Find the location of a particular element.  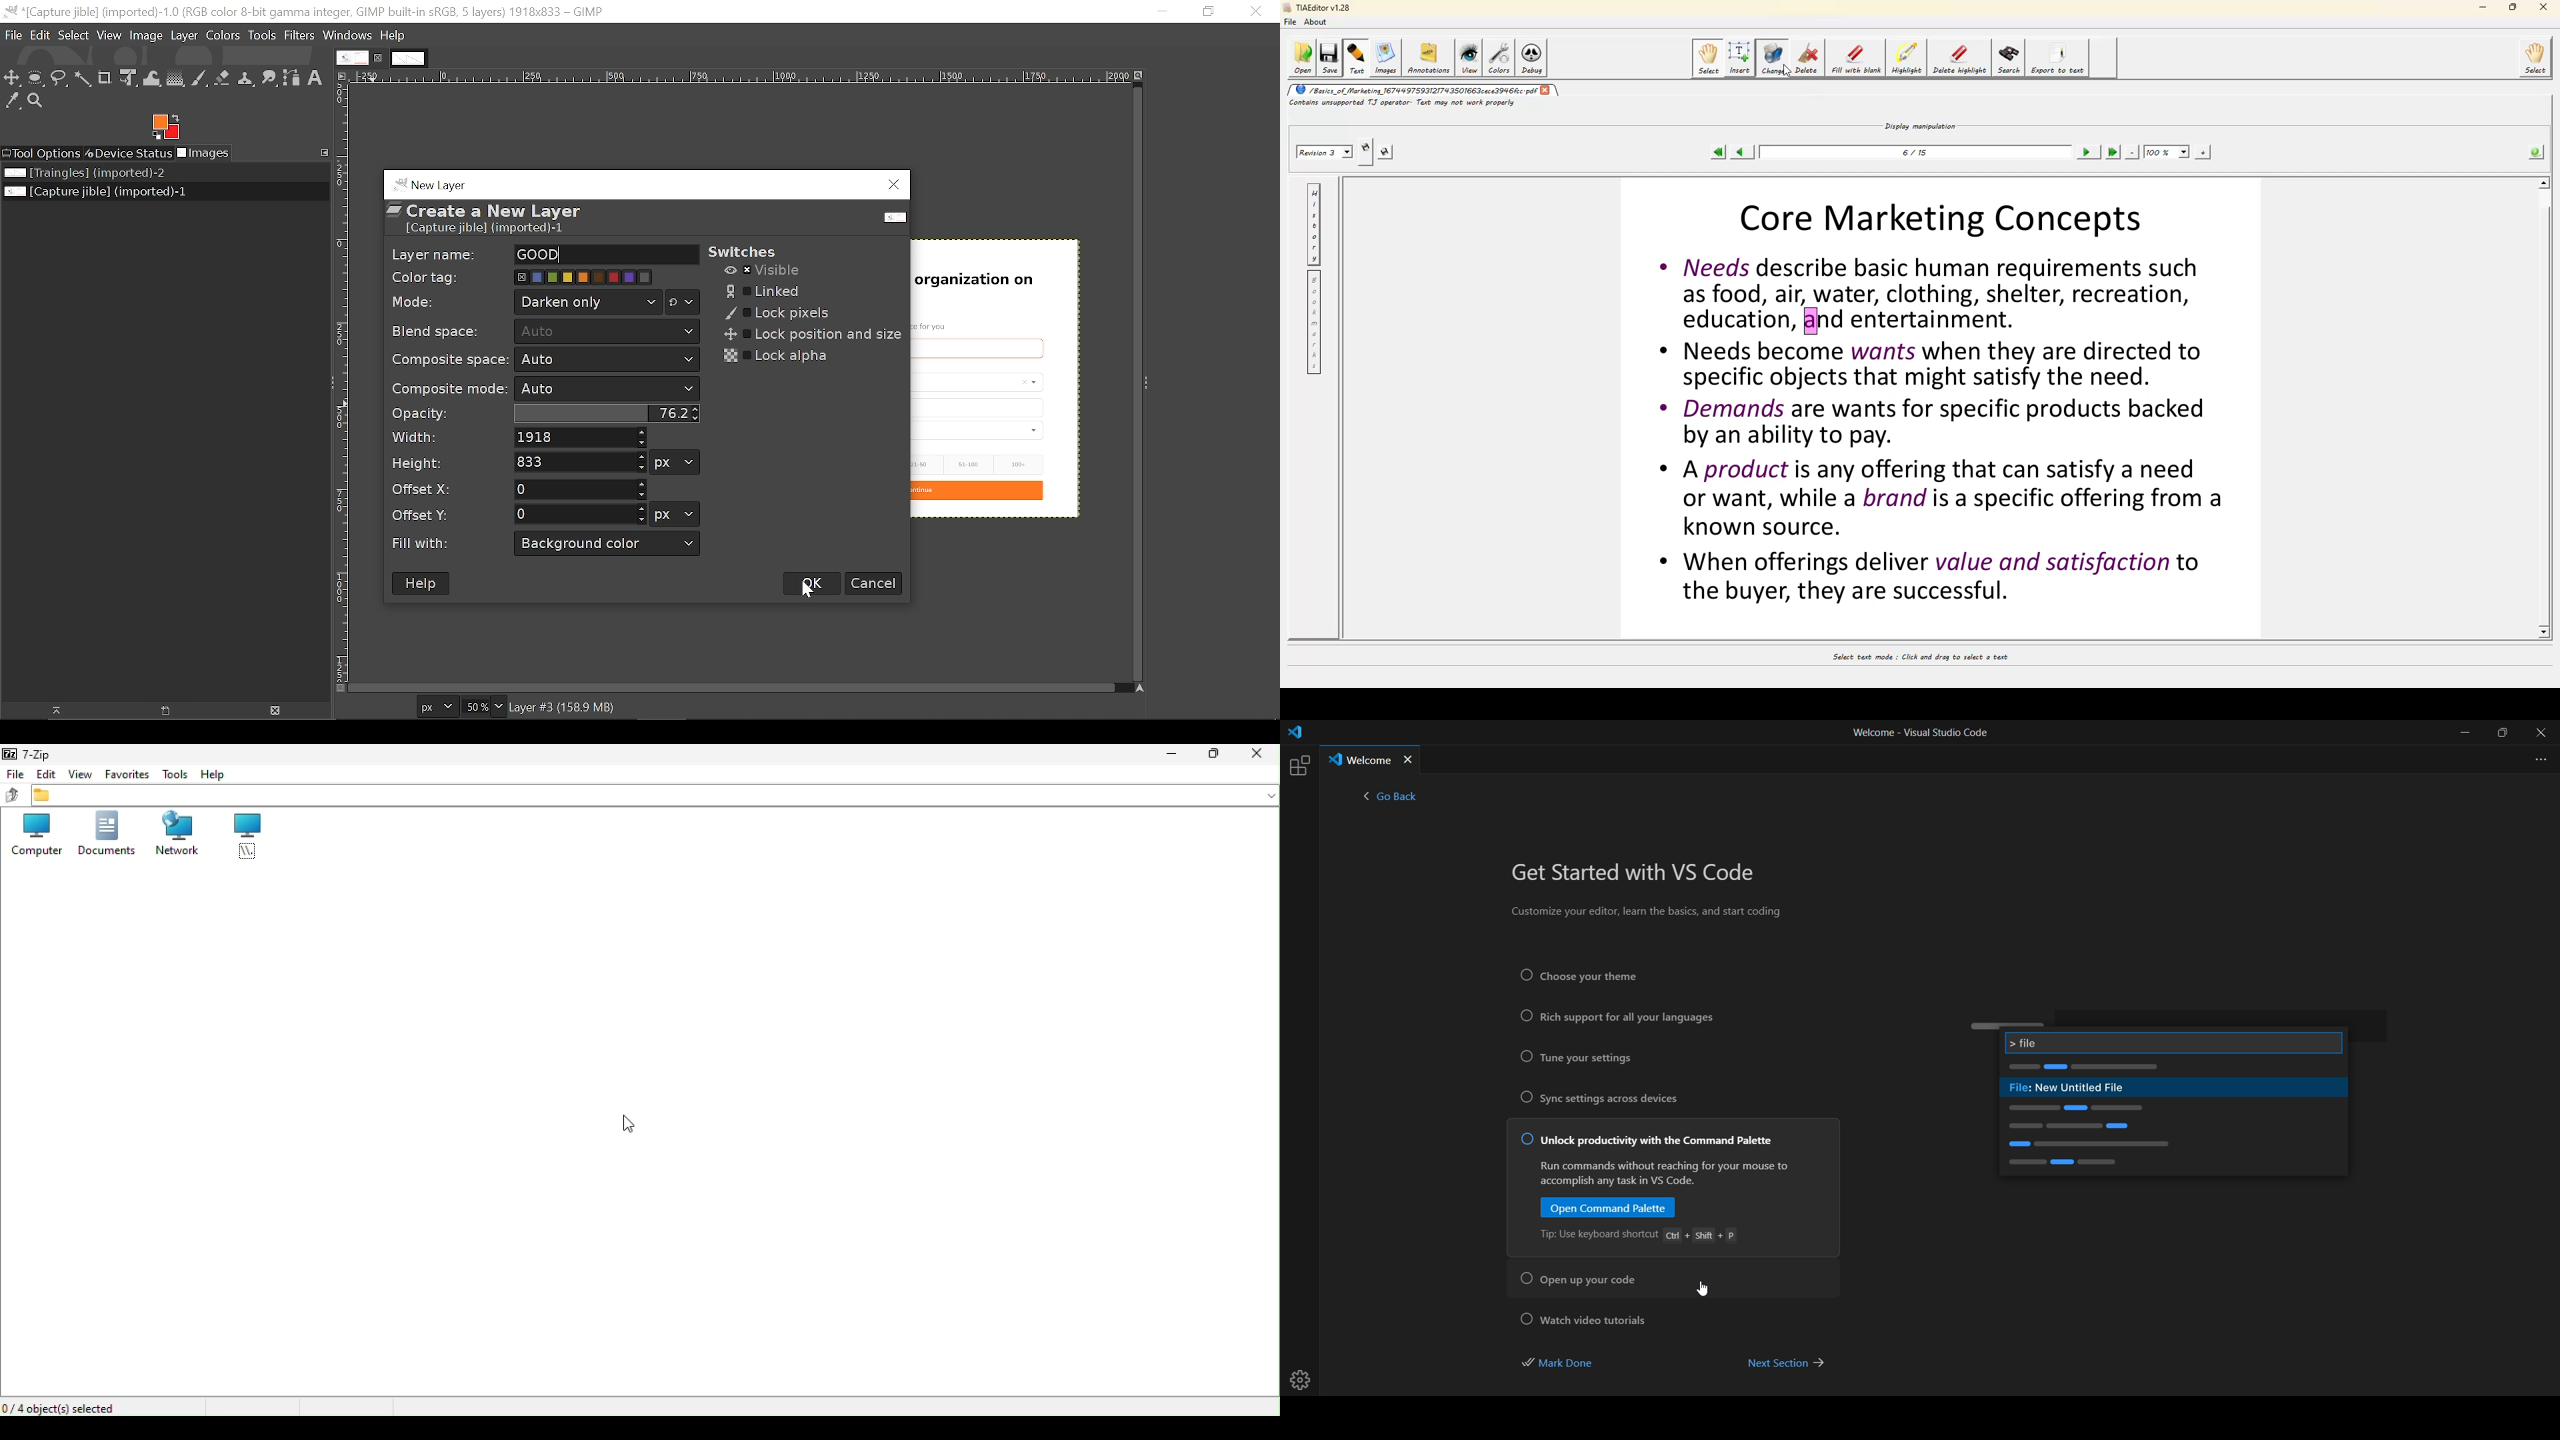

color tag is located at coordinates (433, 278).